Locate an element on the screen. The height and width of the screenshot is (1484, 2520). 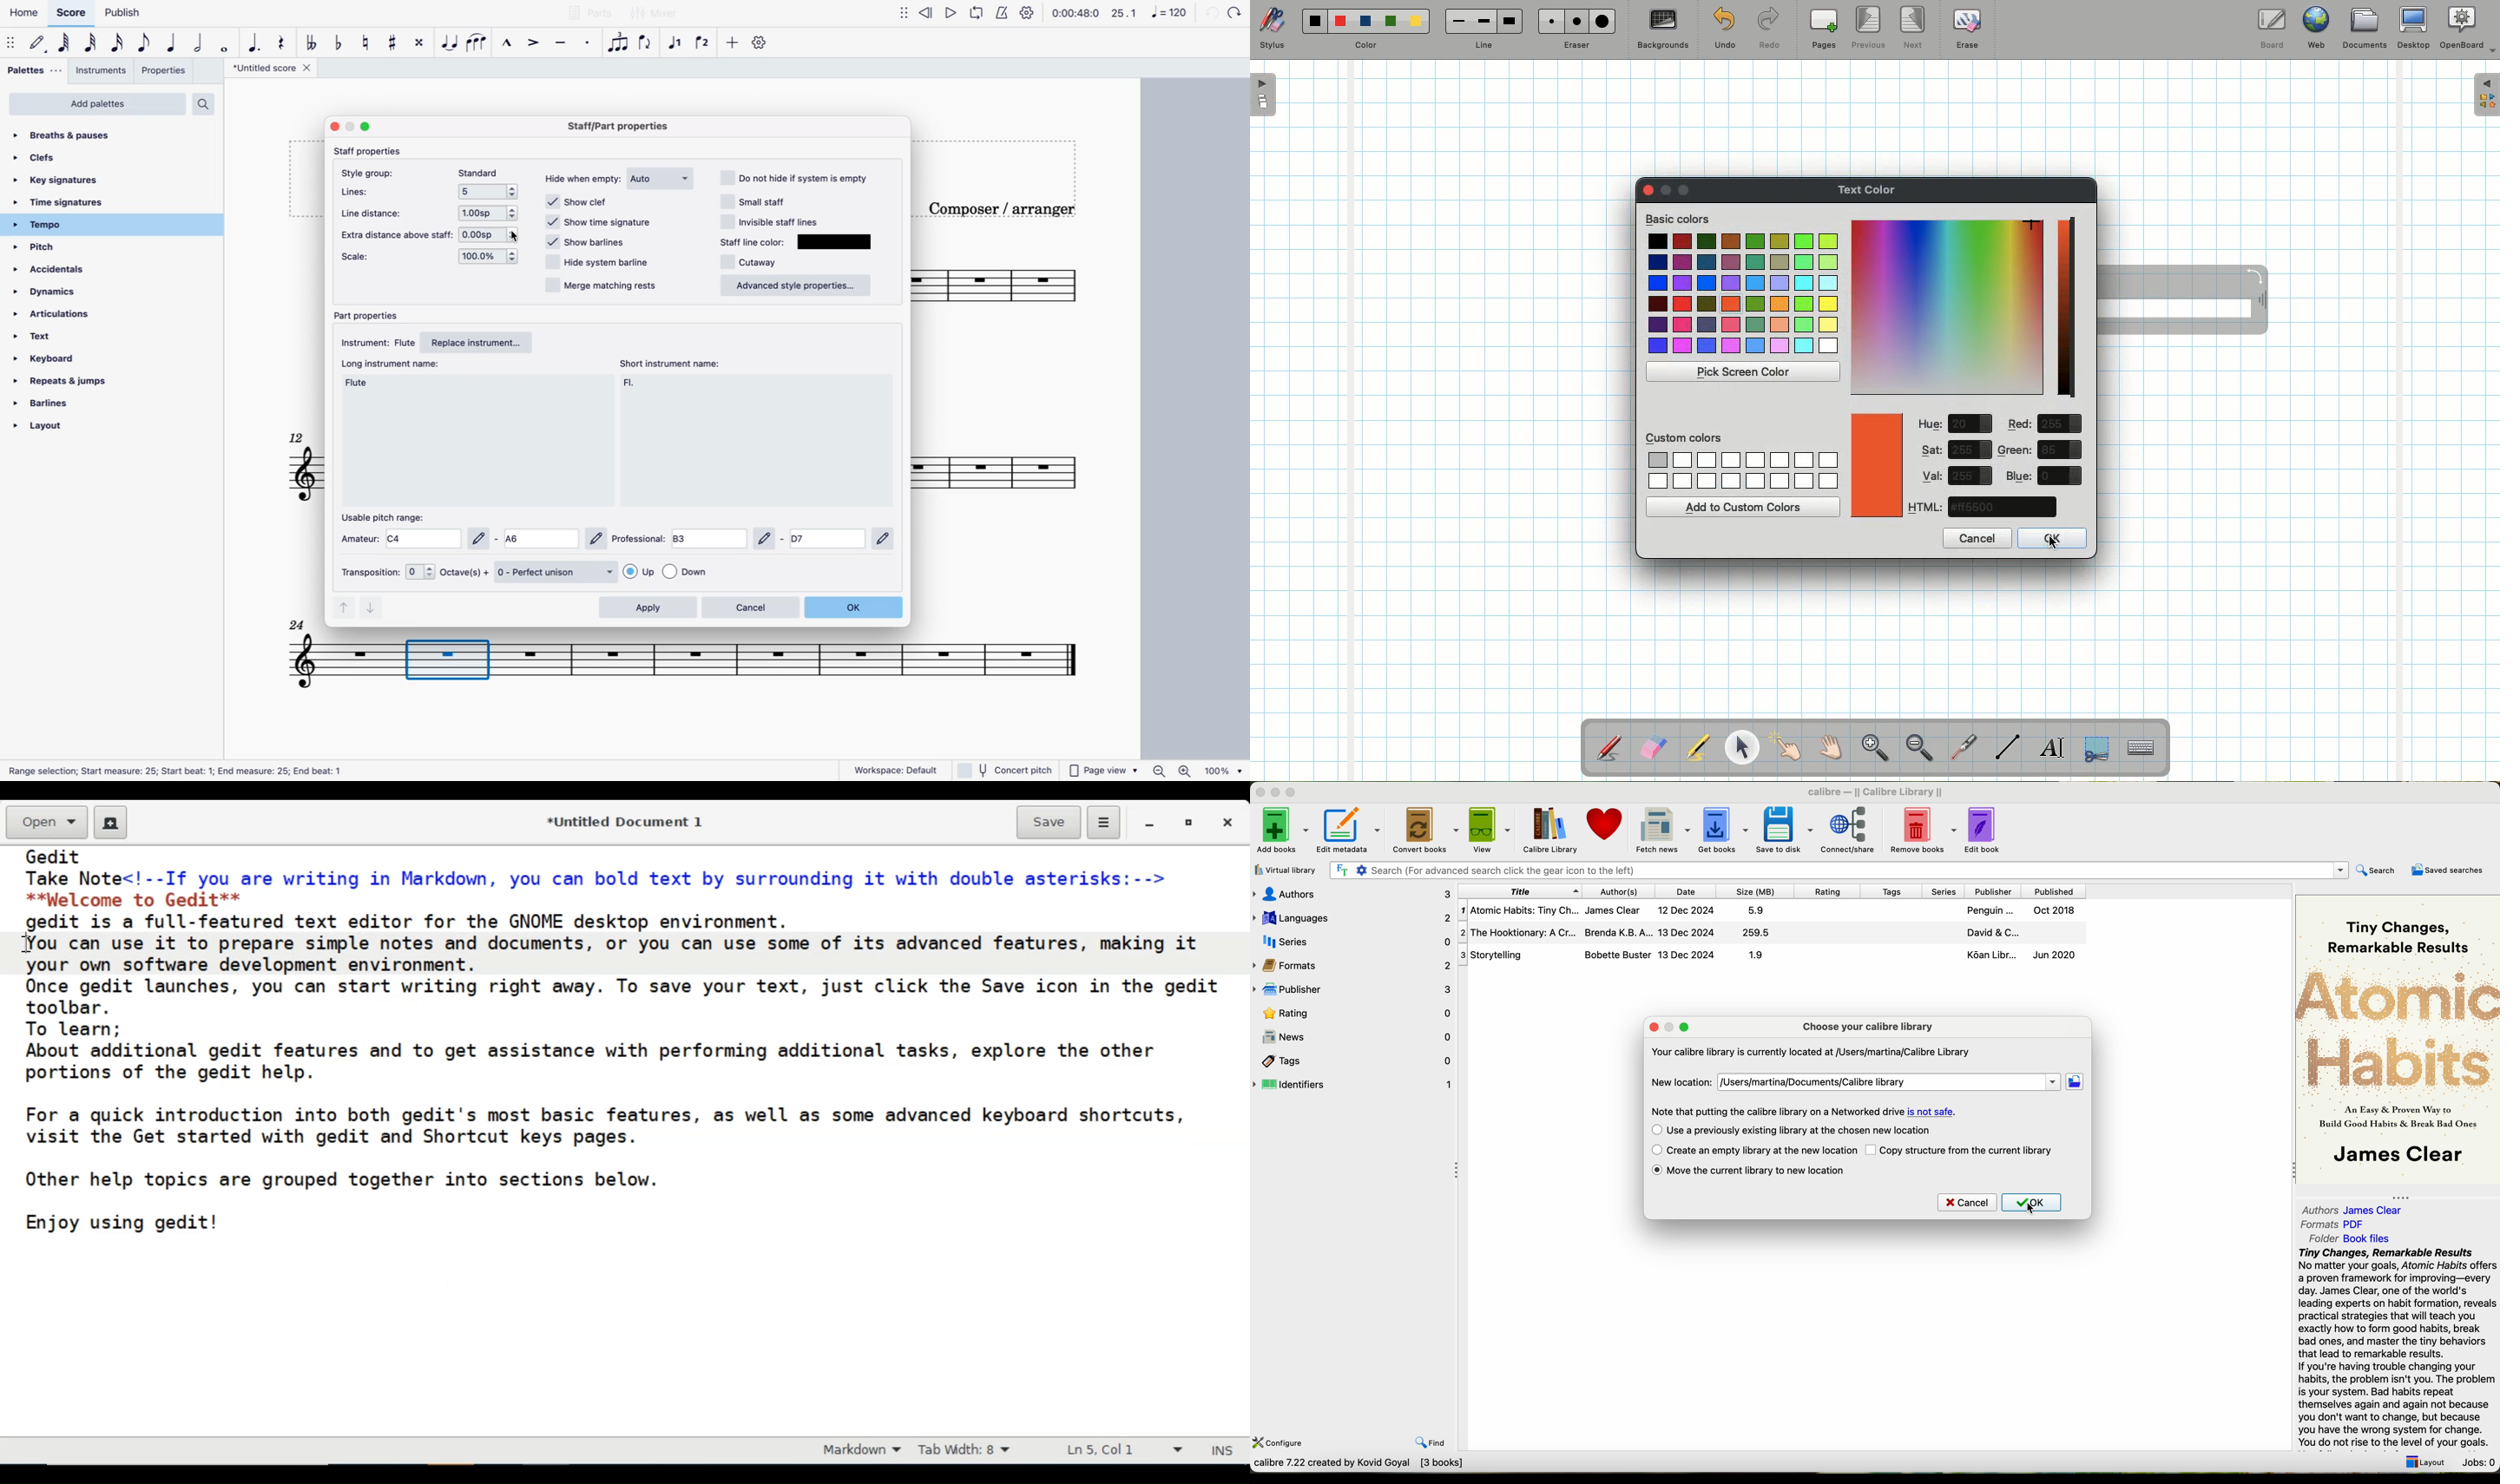
Previous is located at coordinates (1870, 29).